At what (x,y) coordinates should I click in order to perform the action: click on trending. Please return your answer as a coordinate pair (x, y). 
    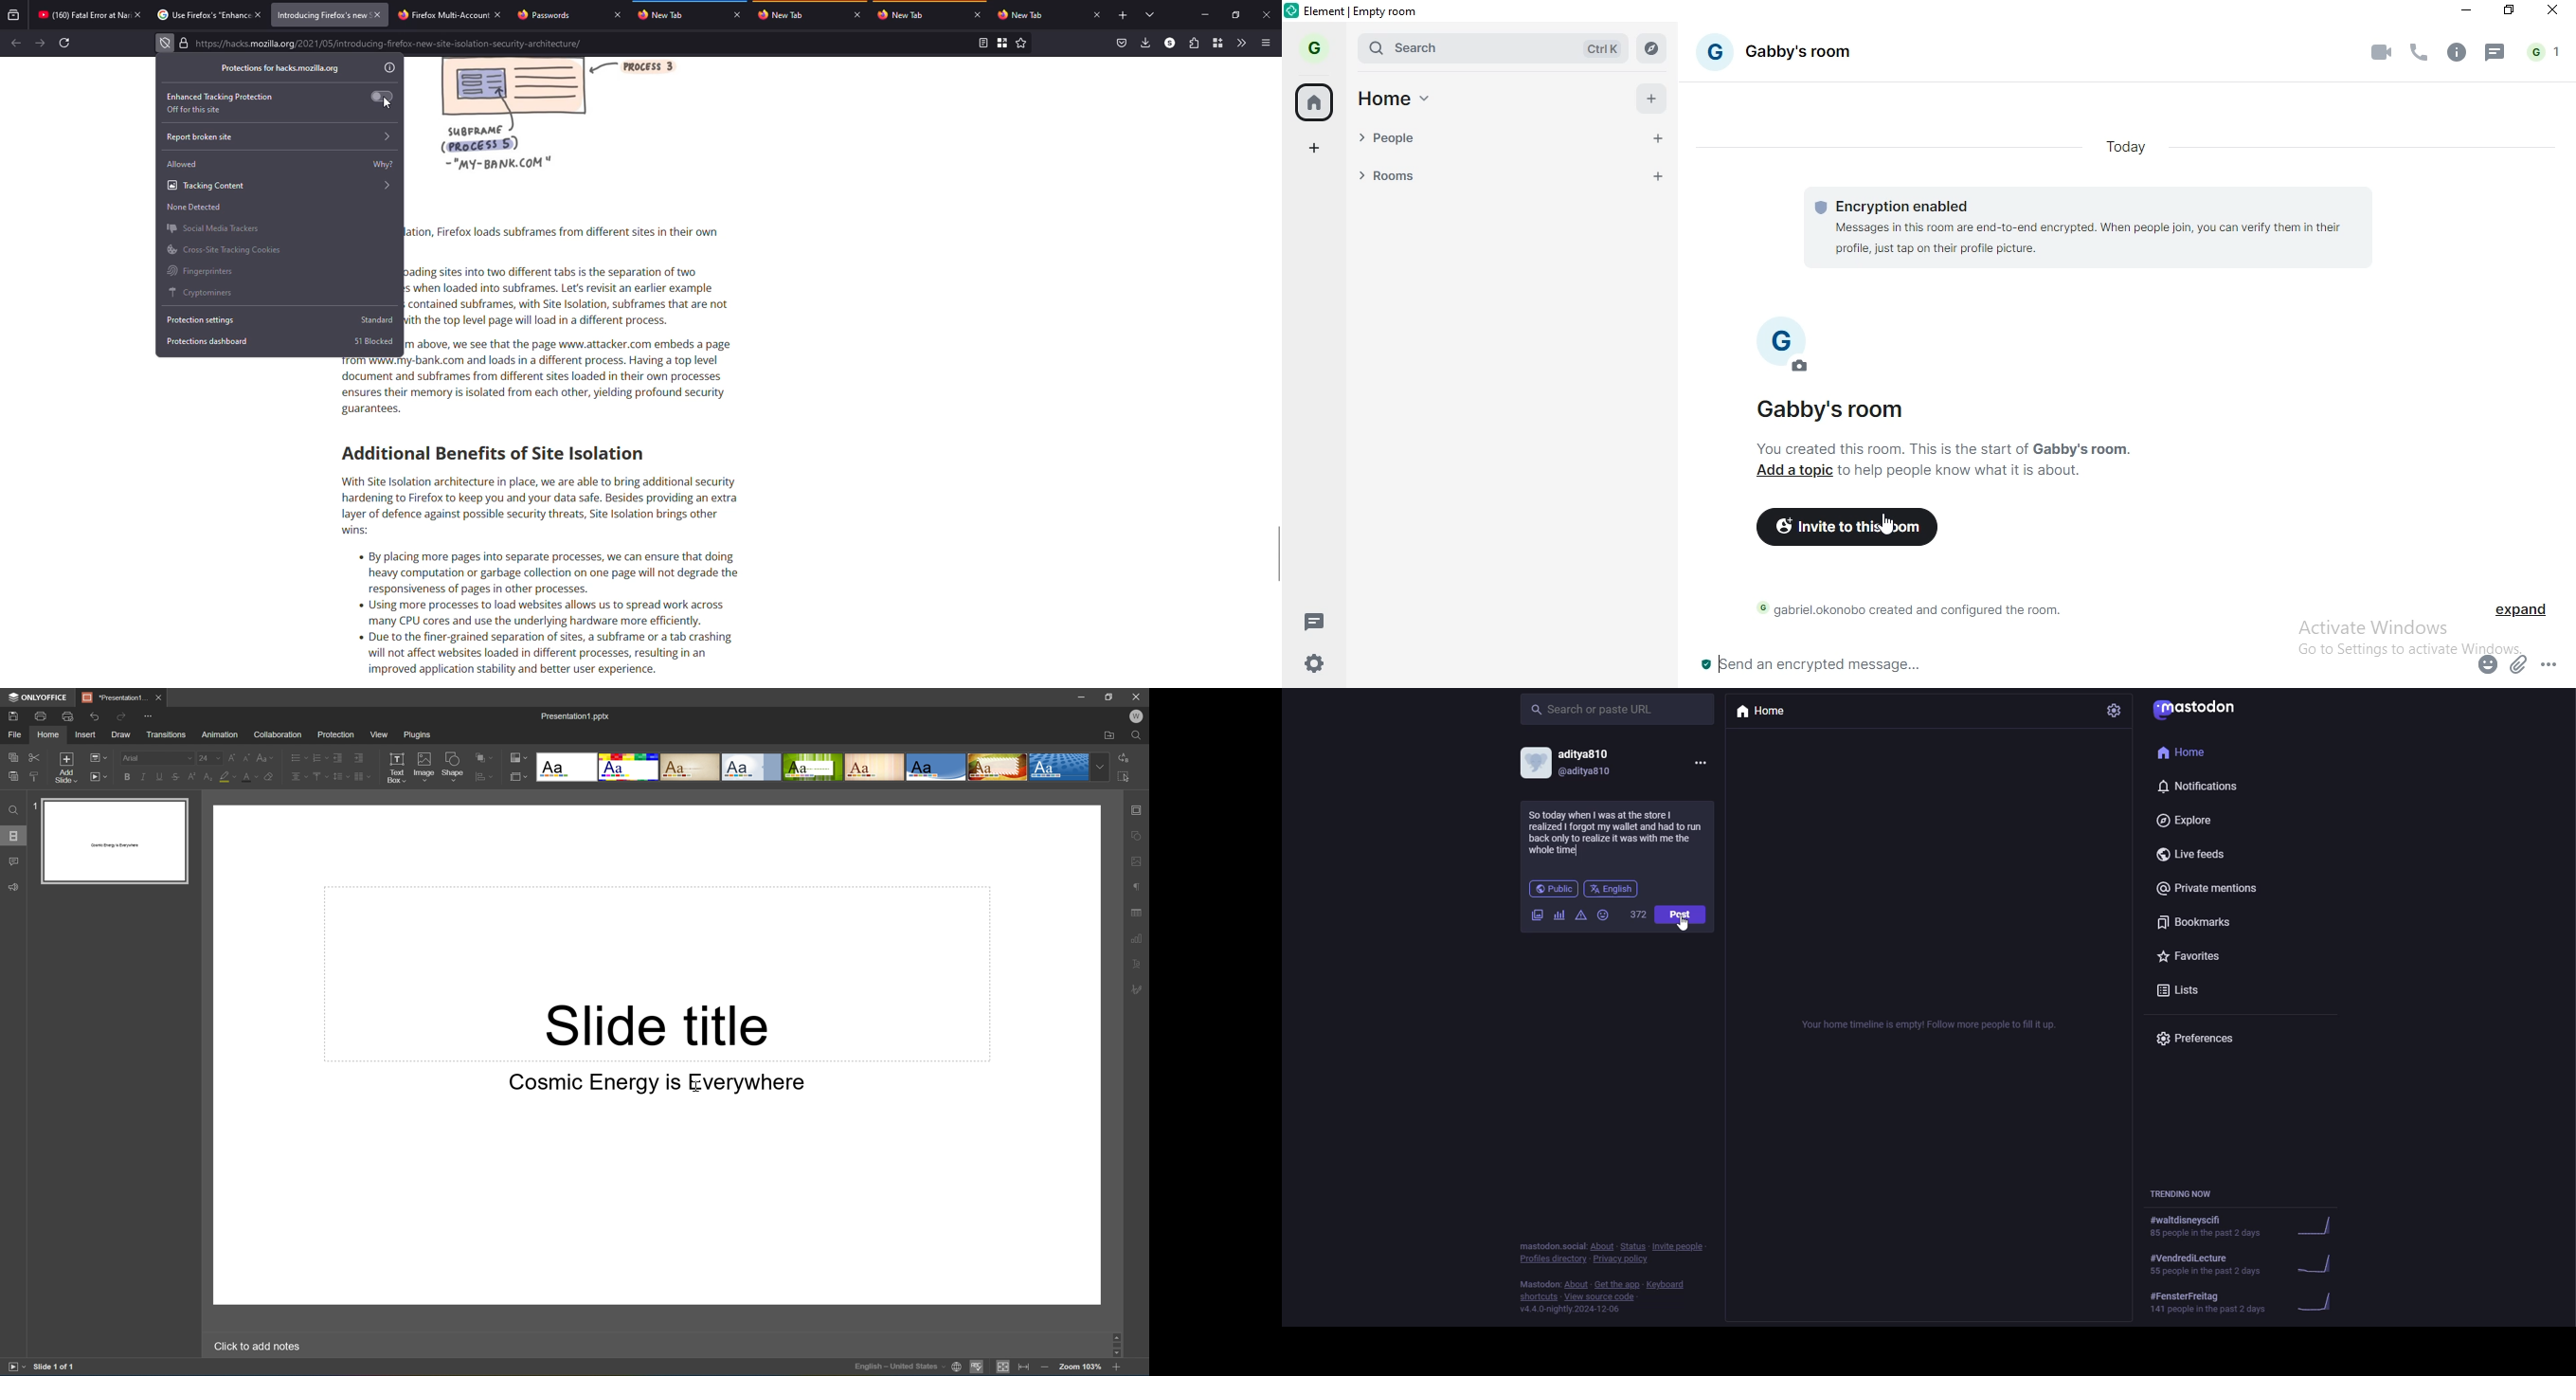
    Looking at the image, I should click on (2250, 1305).